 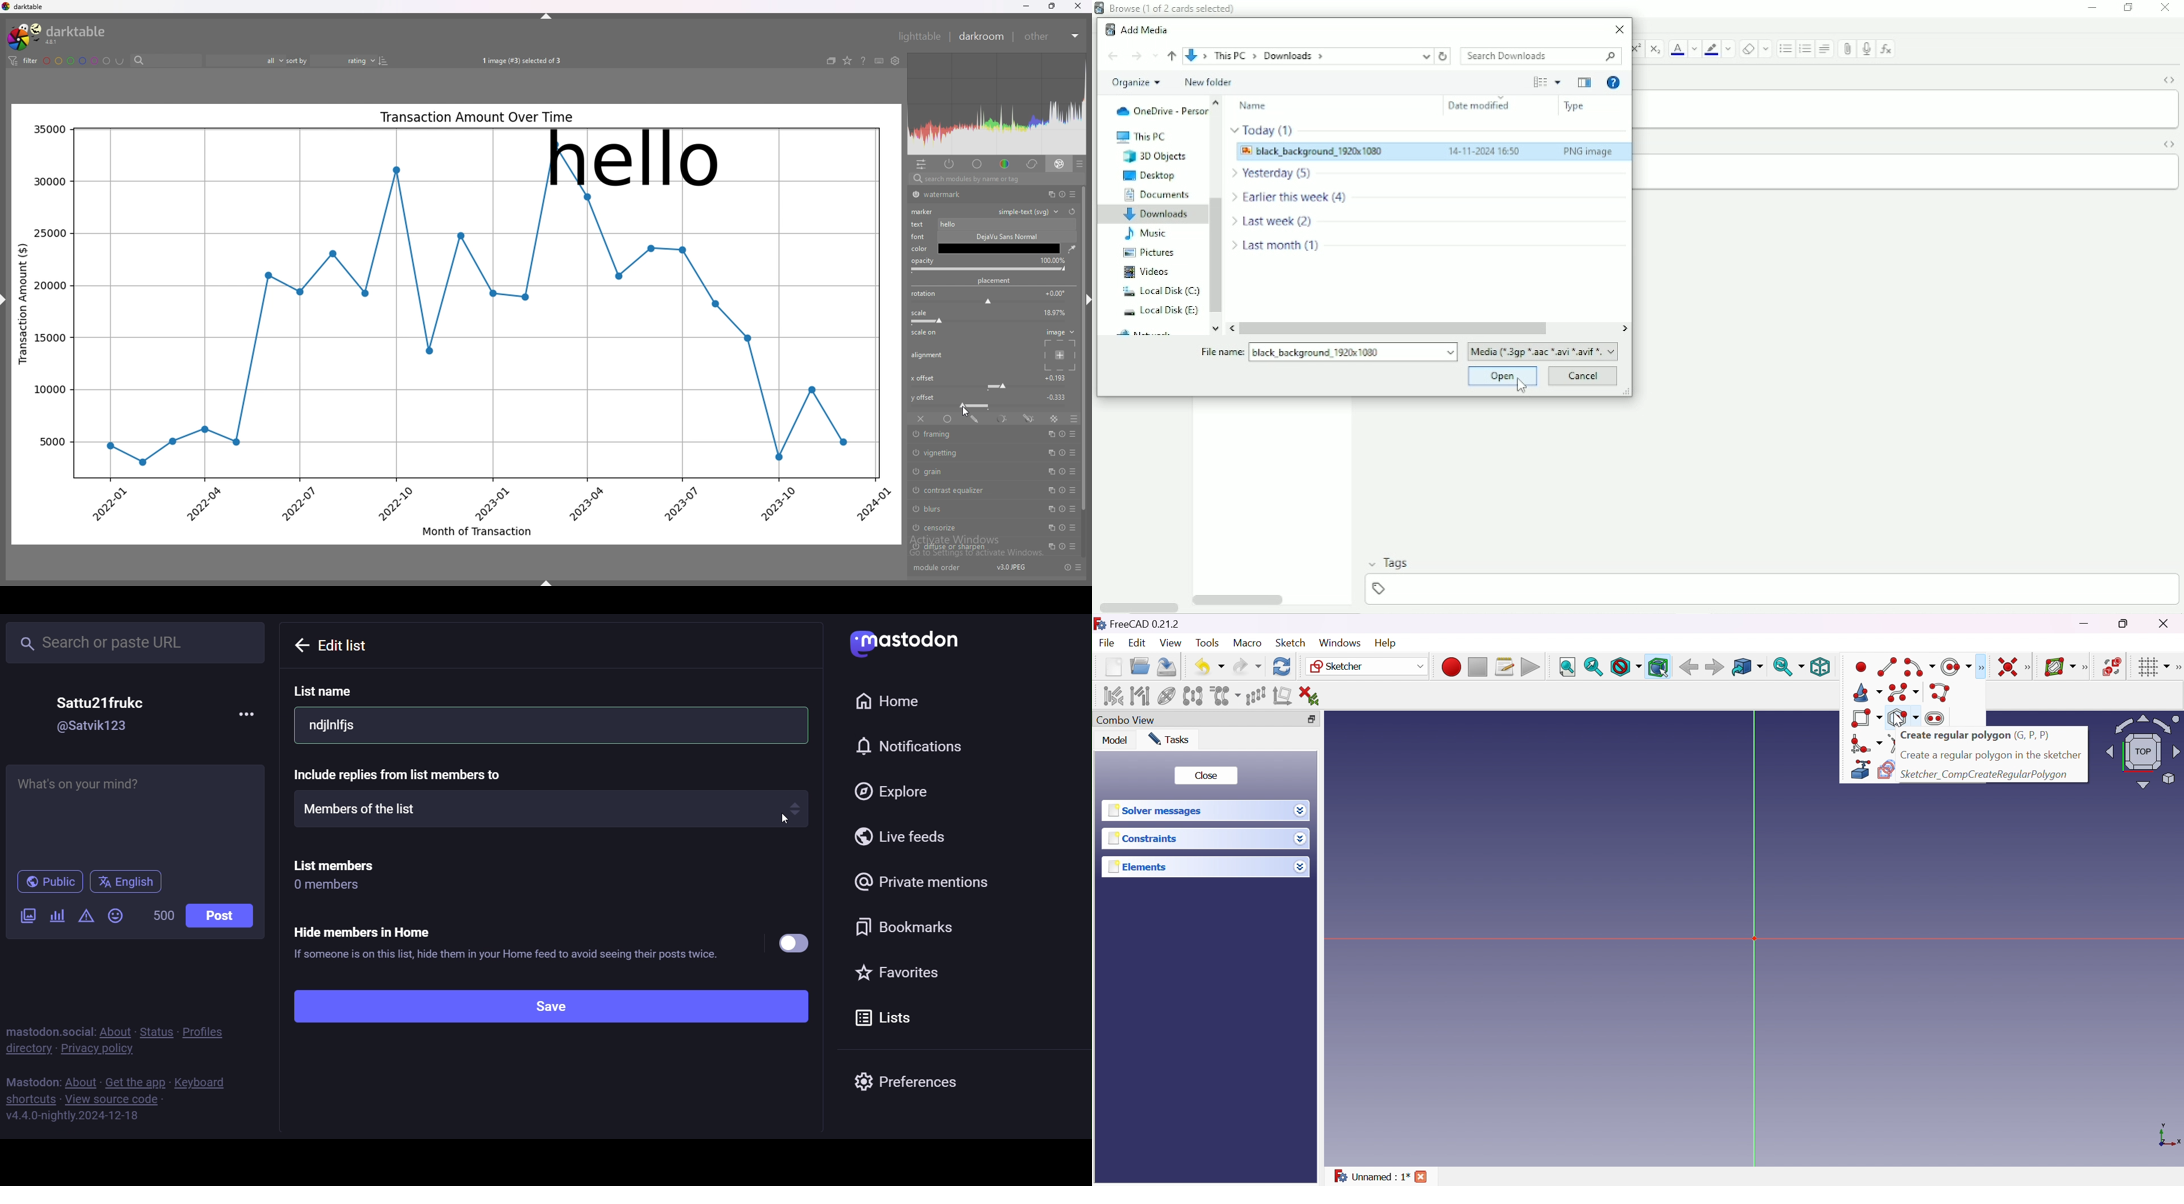 What do you see at coordinates (921, 164) in the screenshot?
I see `quick access panel` at bounding box center [921, 164].